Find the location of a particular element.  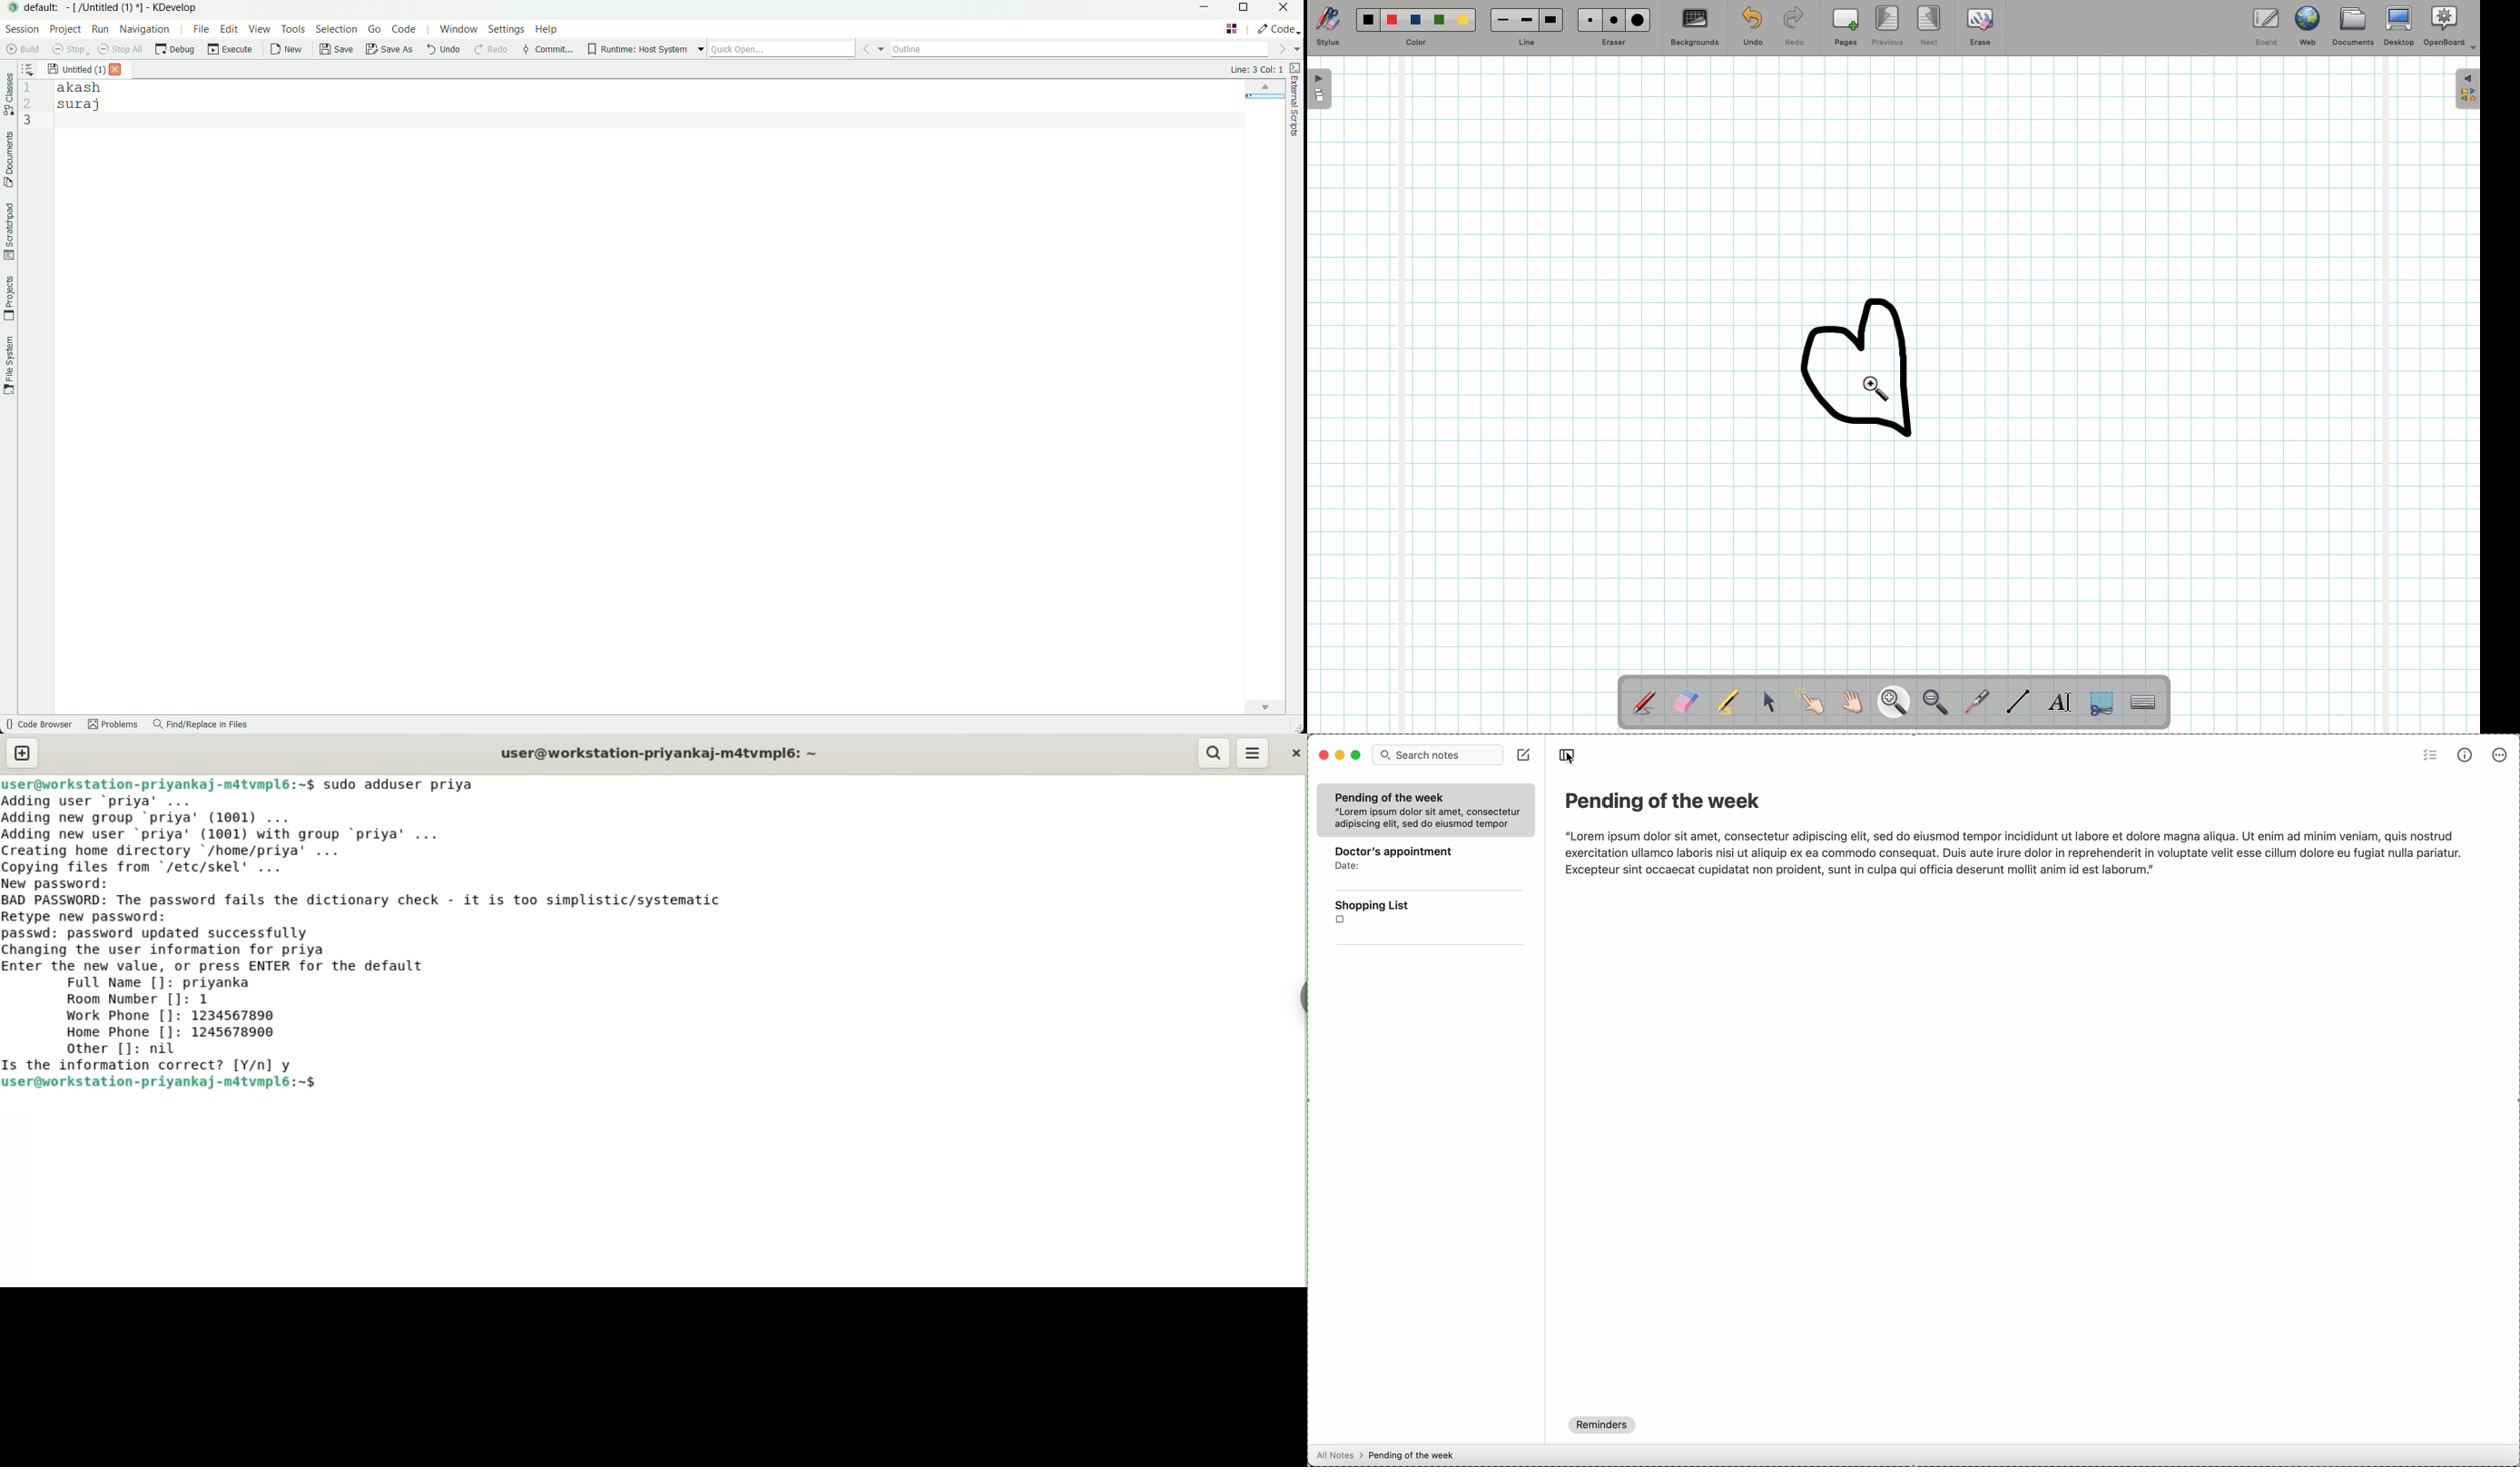

create new note is located at coordinates (1524, 756).